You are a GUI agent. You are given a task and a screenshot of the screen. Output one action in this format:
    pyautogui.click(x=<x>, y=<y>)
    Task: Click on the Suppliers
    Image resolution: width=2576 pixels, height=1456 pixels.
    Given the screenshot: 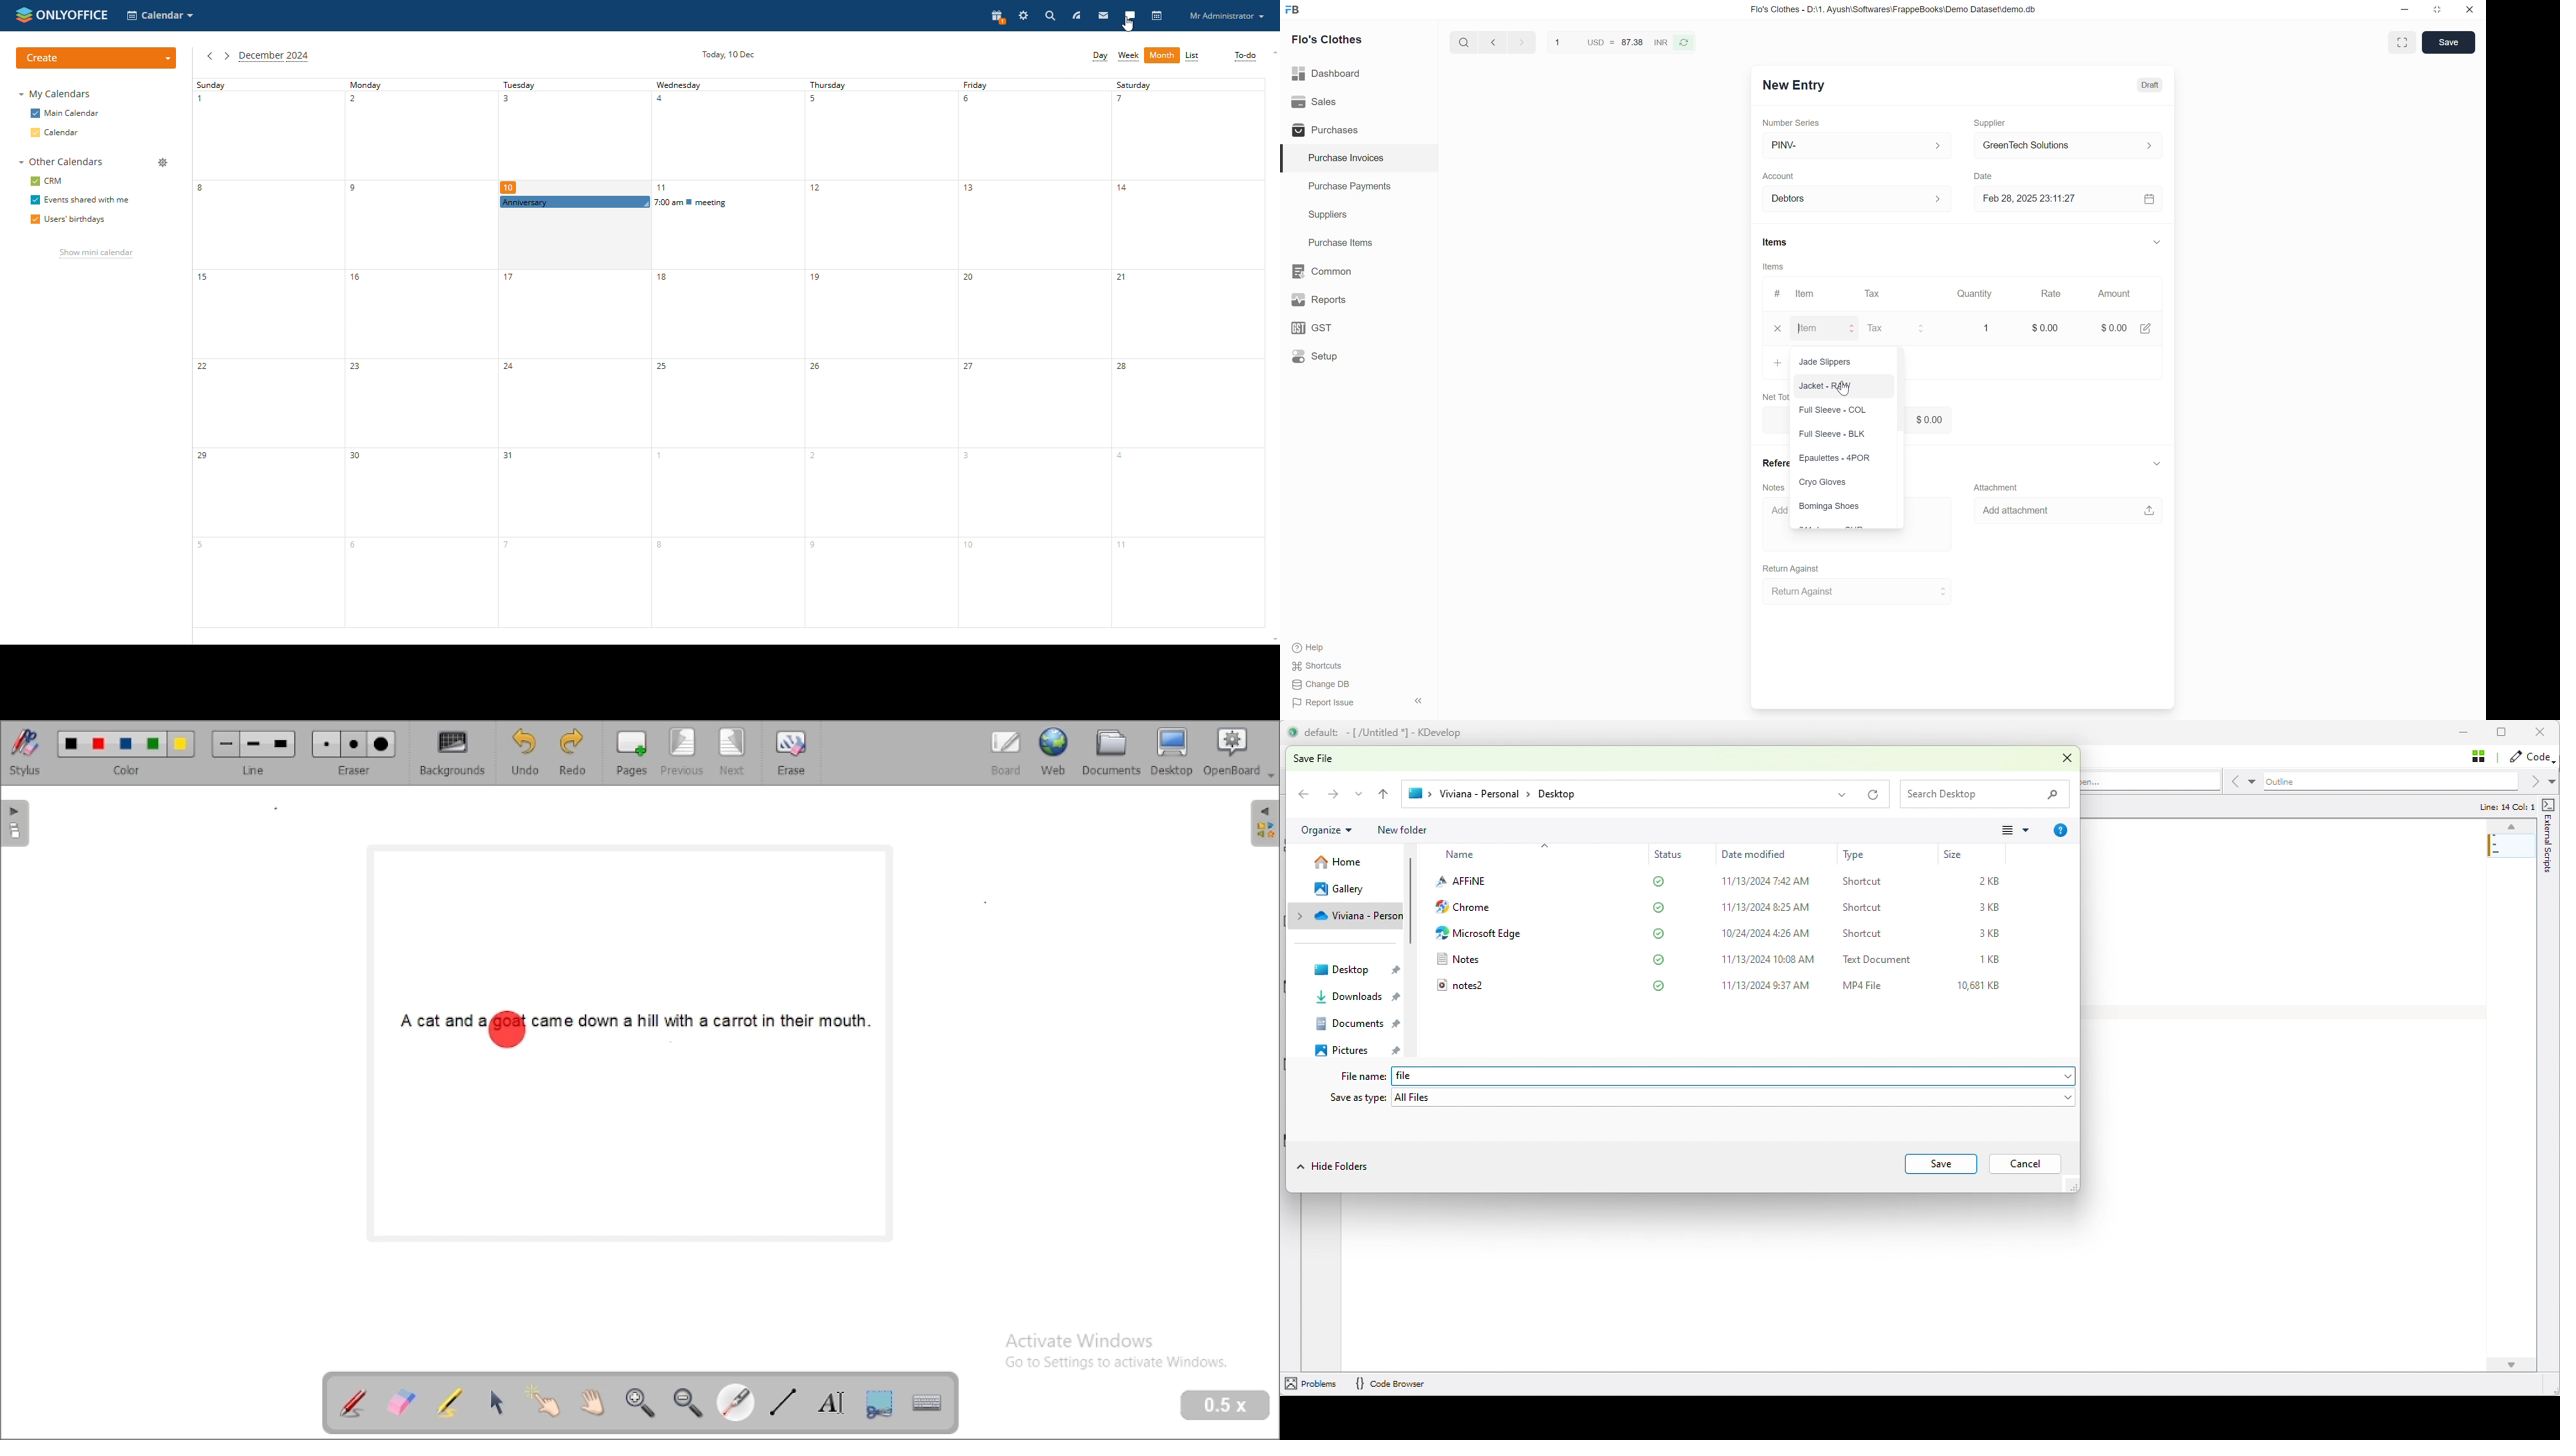 What is the action you would take?
    pyautogui.click(x=1359, y=215)
    